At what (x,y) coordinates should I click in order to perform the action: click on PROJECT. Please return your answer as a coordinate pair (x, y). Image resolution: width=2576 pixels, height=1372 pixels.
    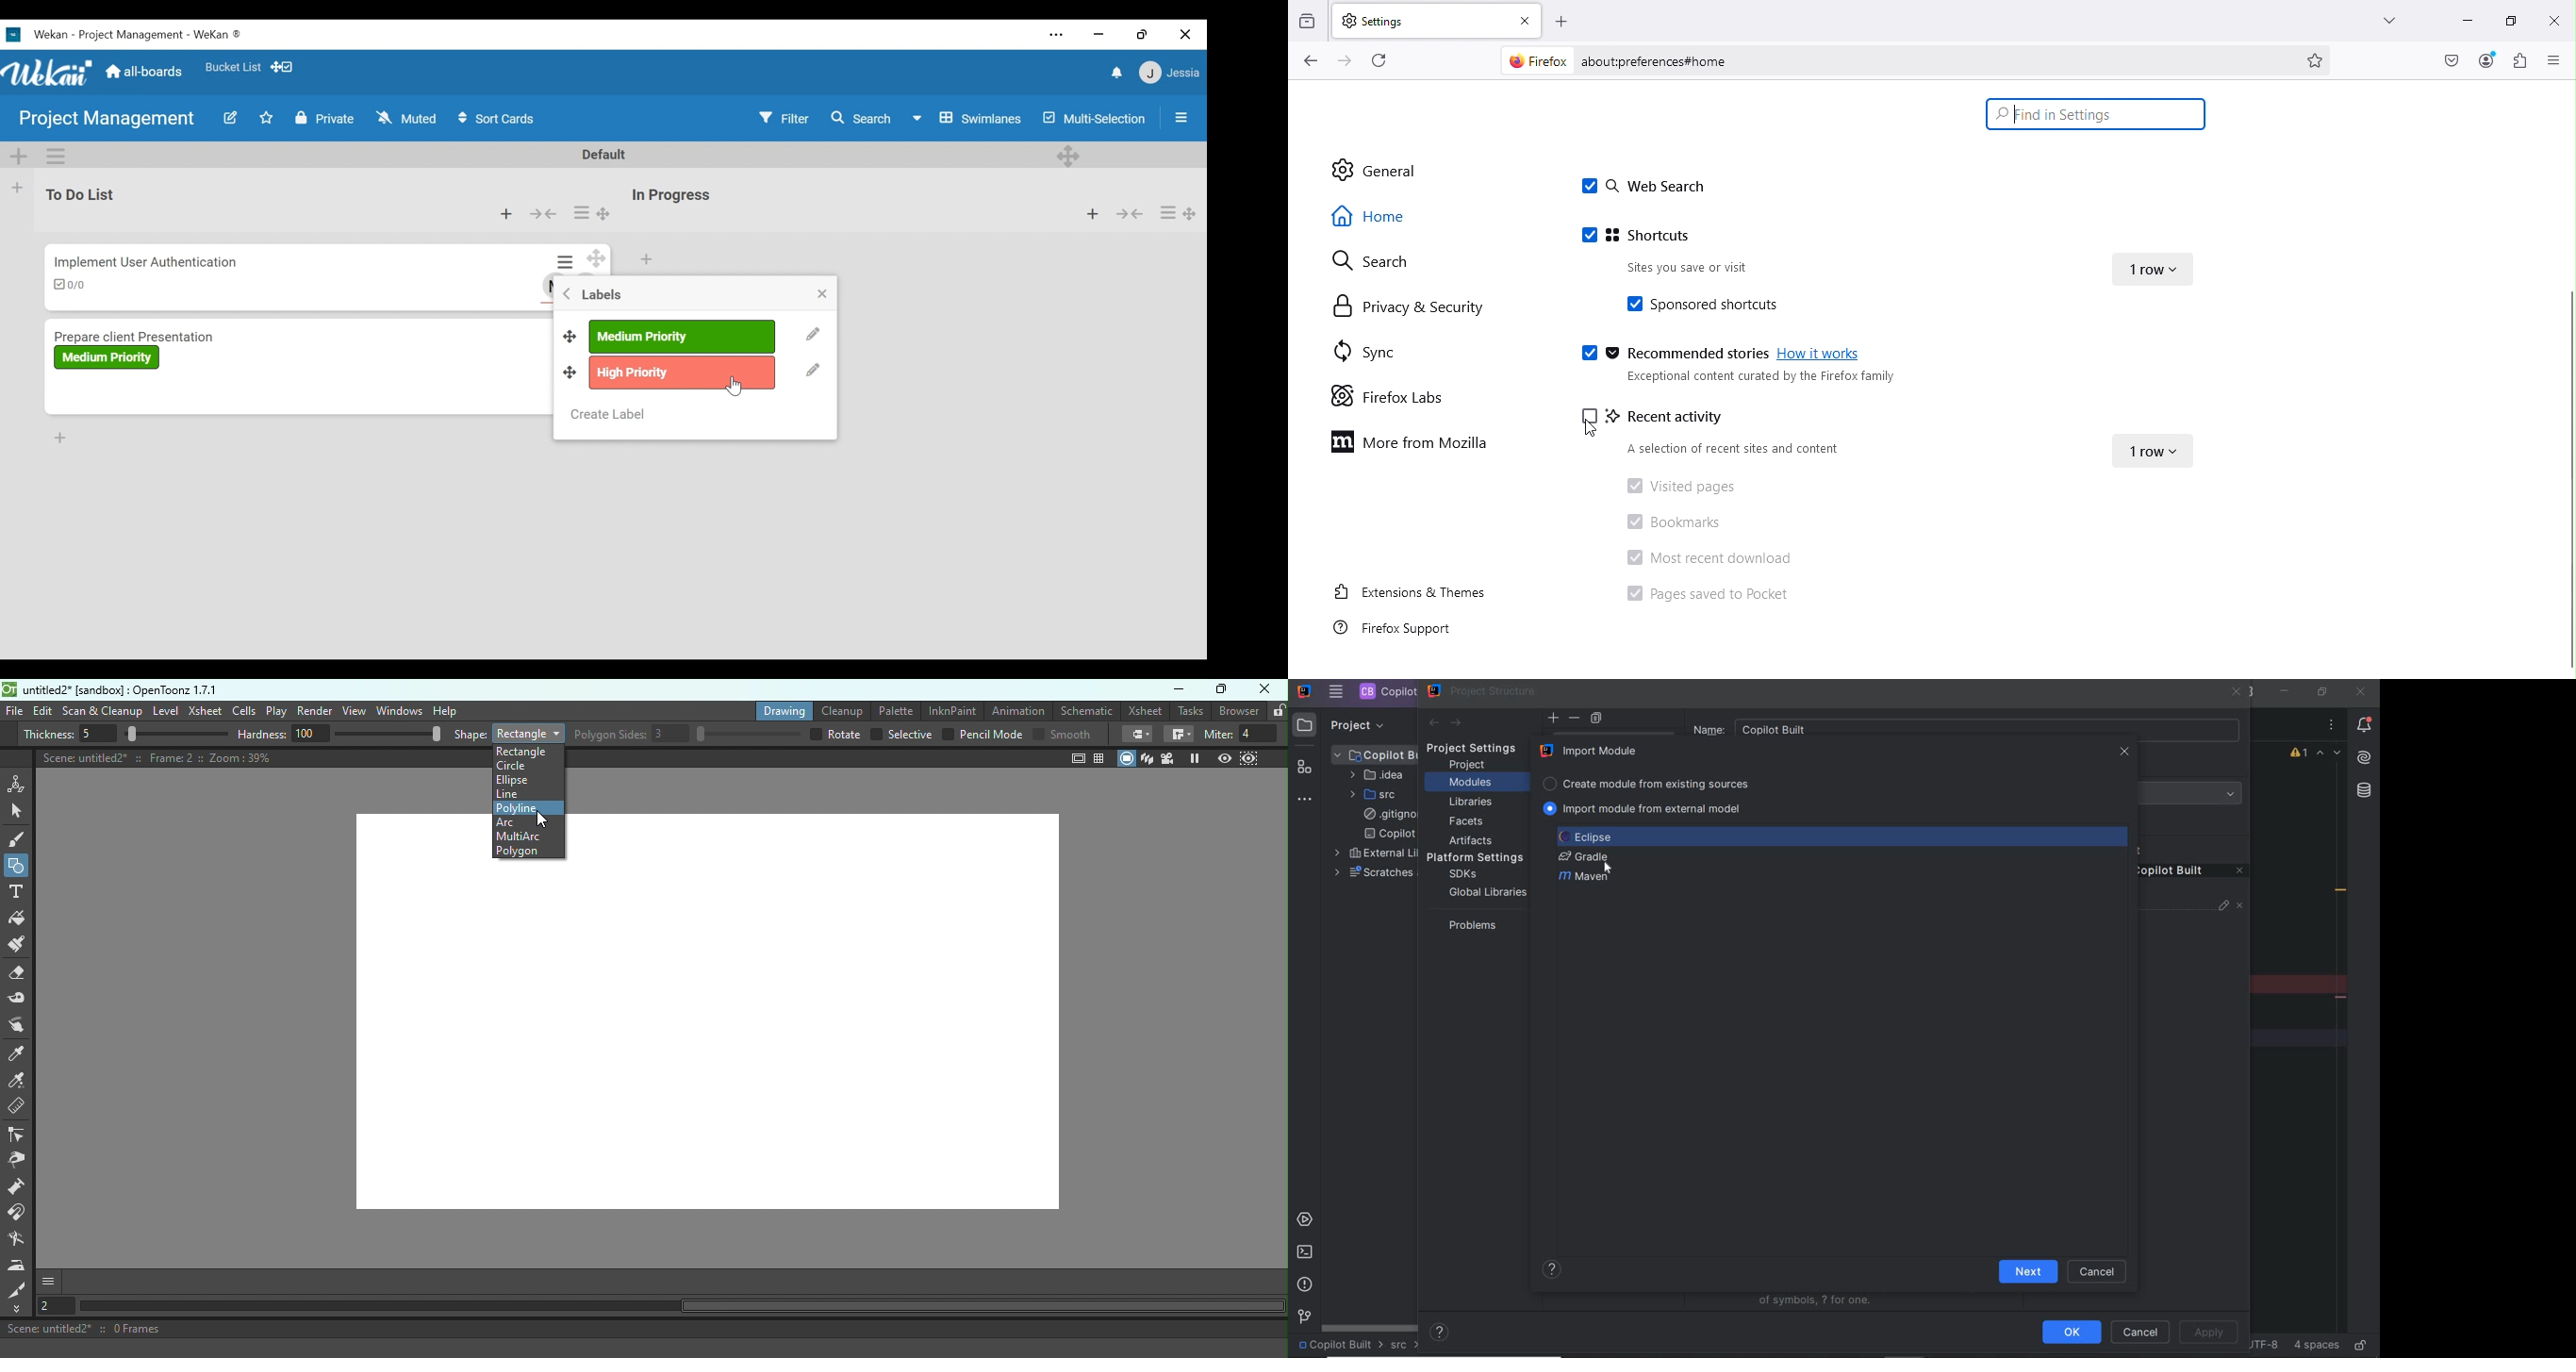
    Looking at the image, I should click on (1346, 725).